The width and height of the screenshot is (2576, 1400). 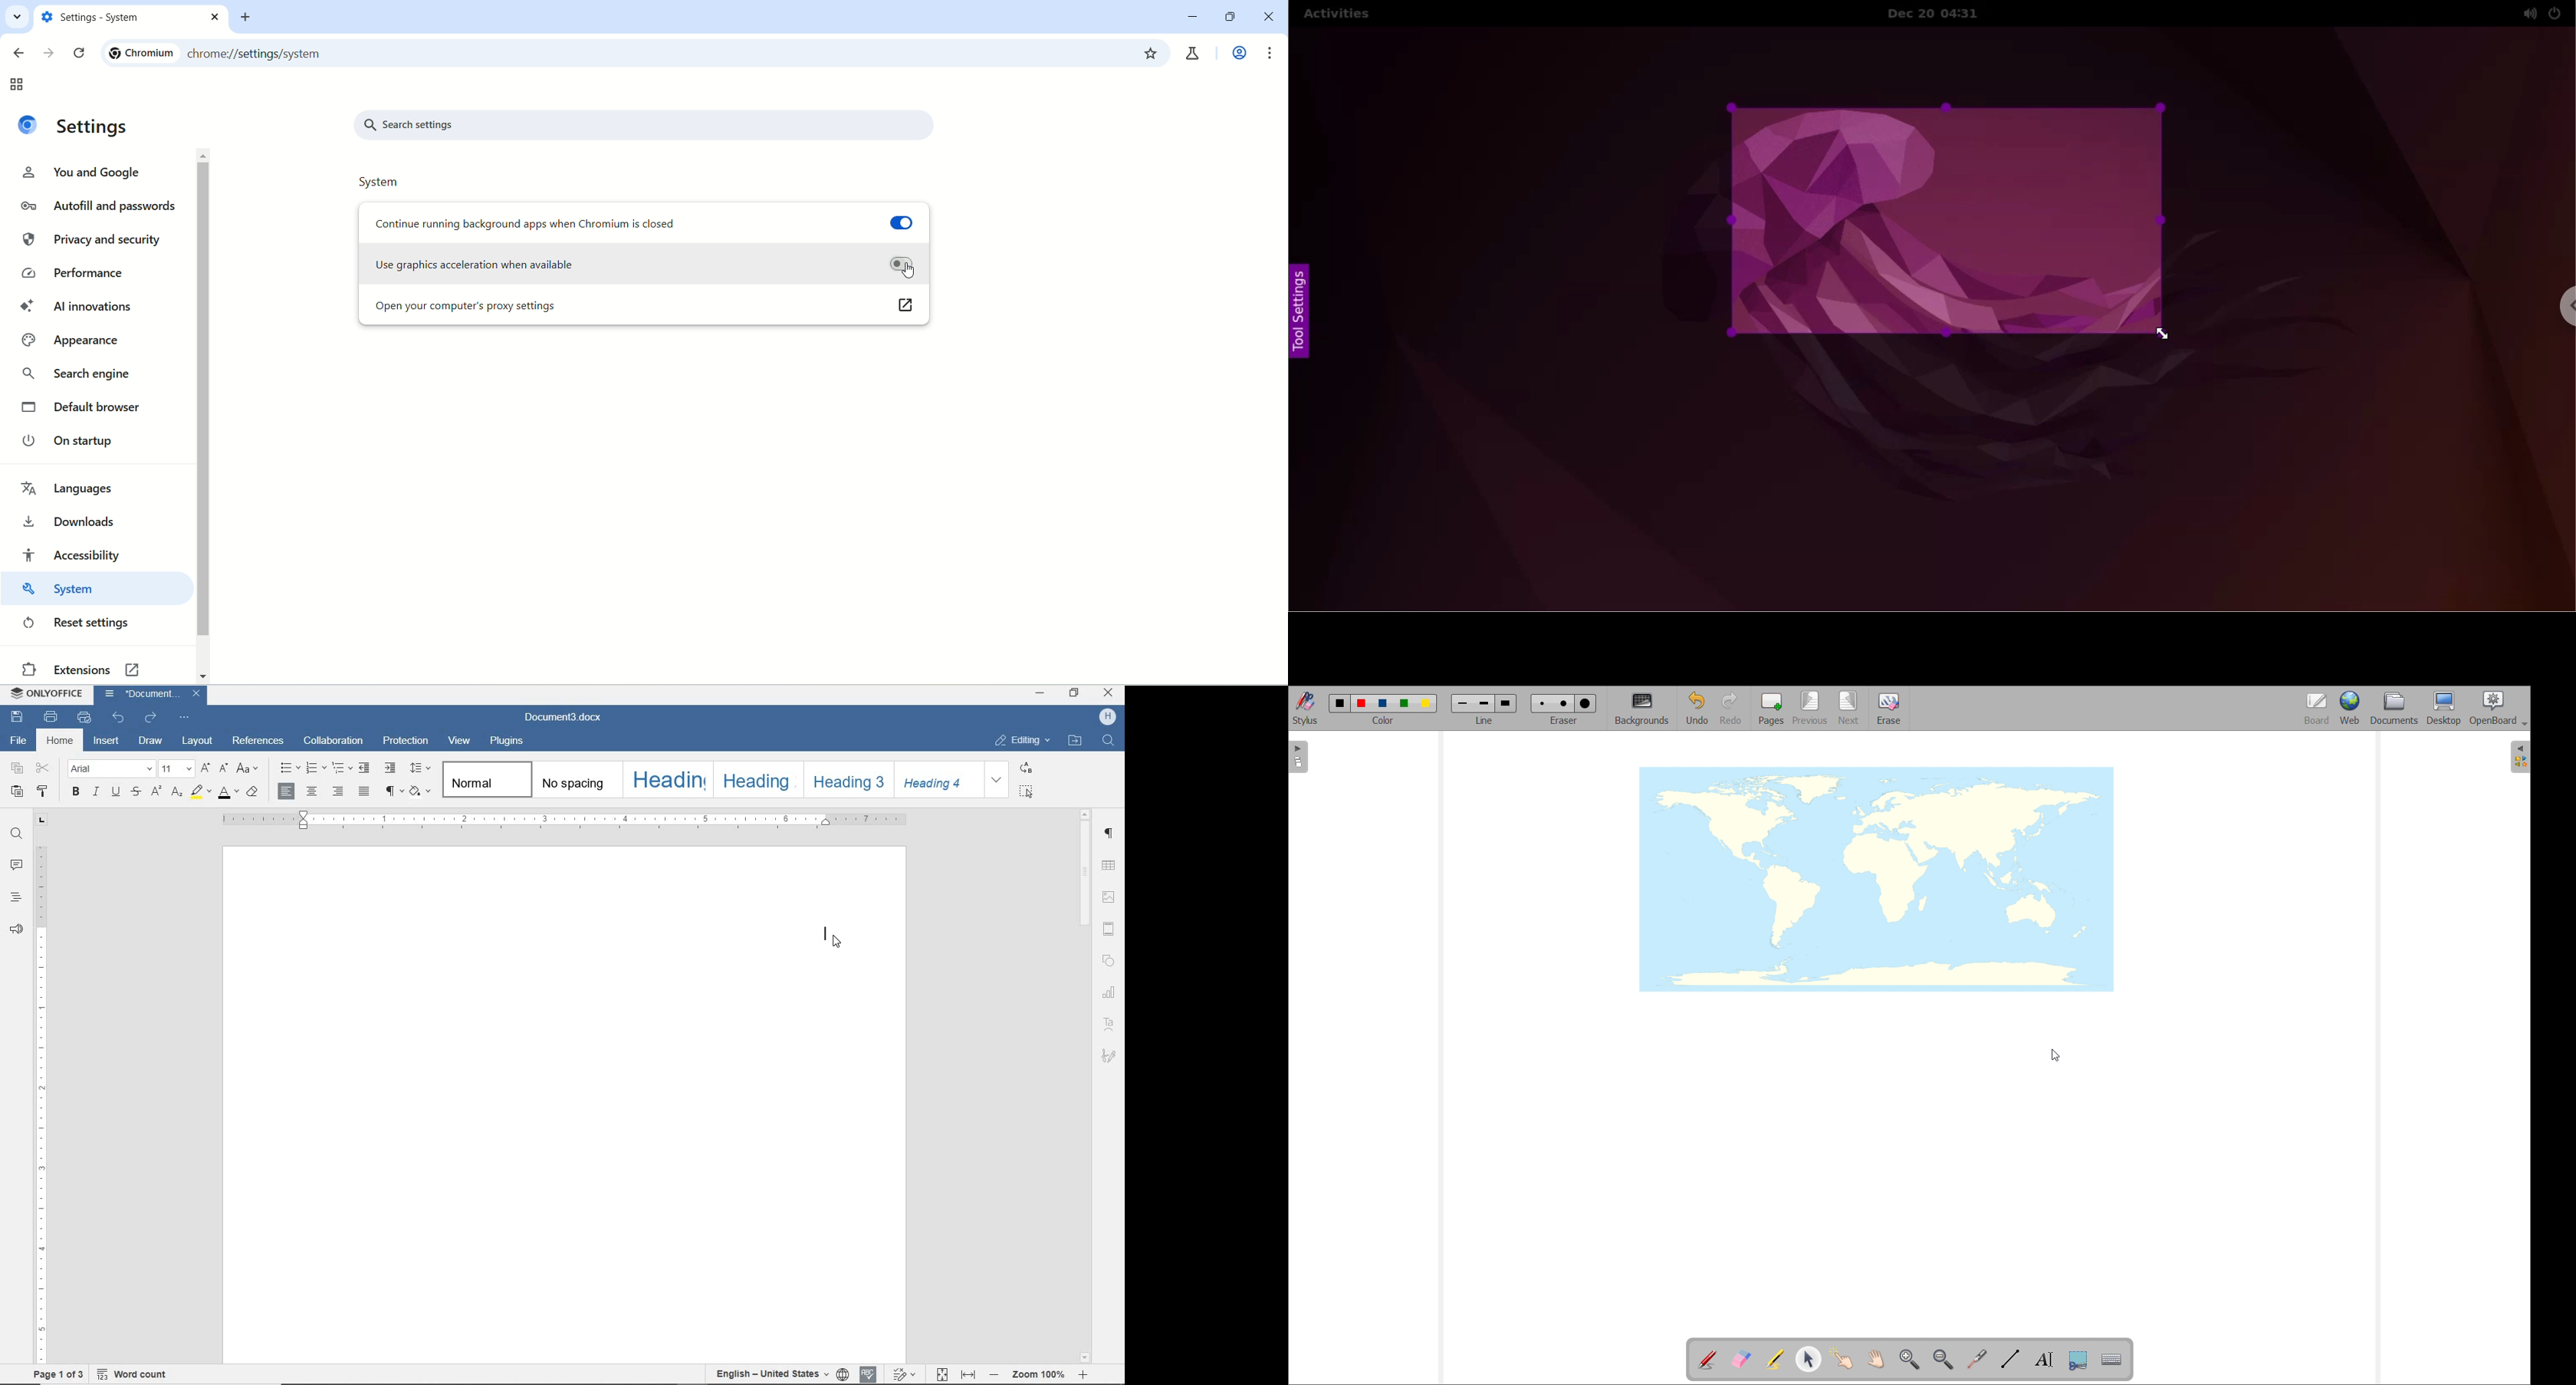 I want to click on DECREASE INDENT, so click(x=364, y=769).